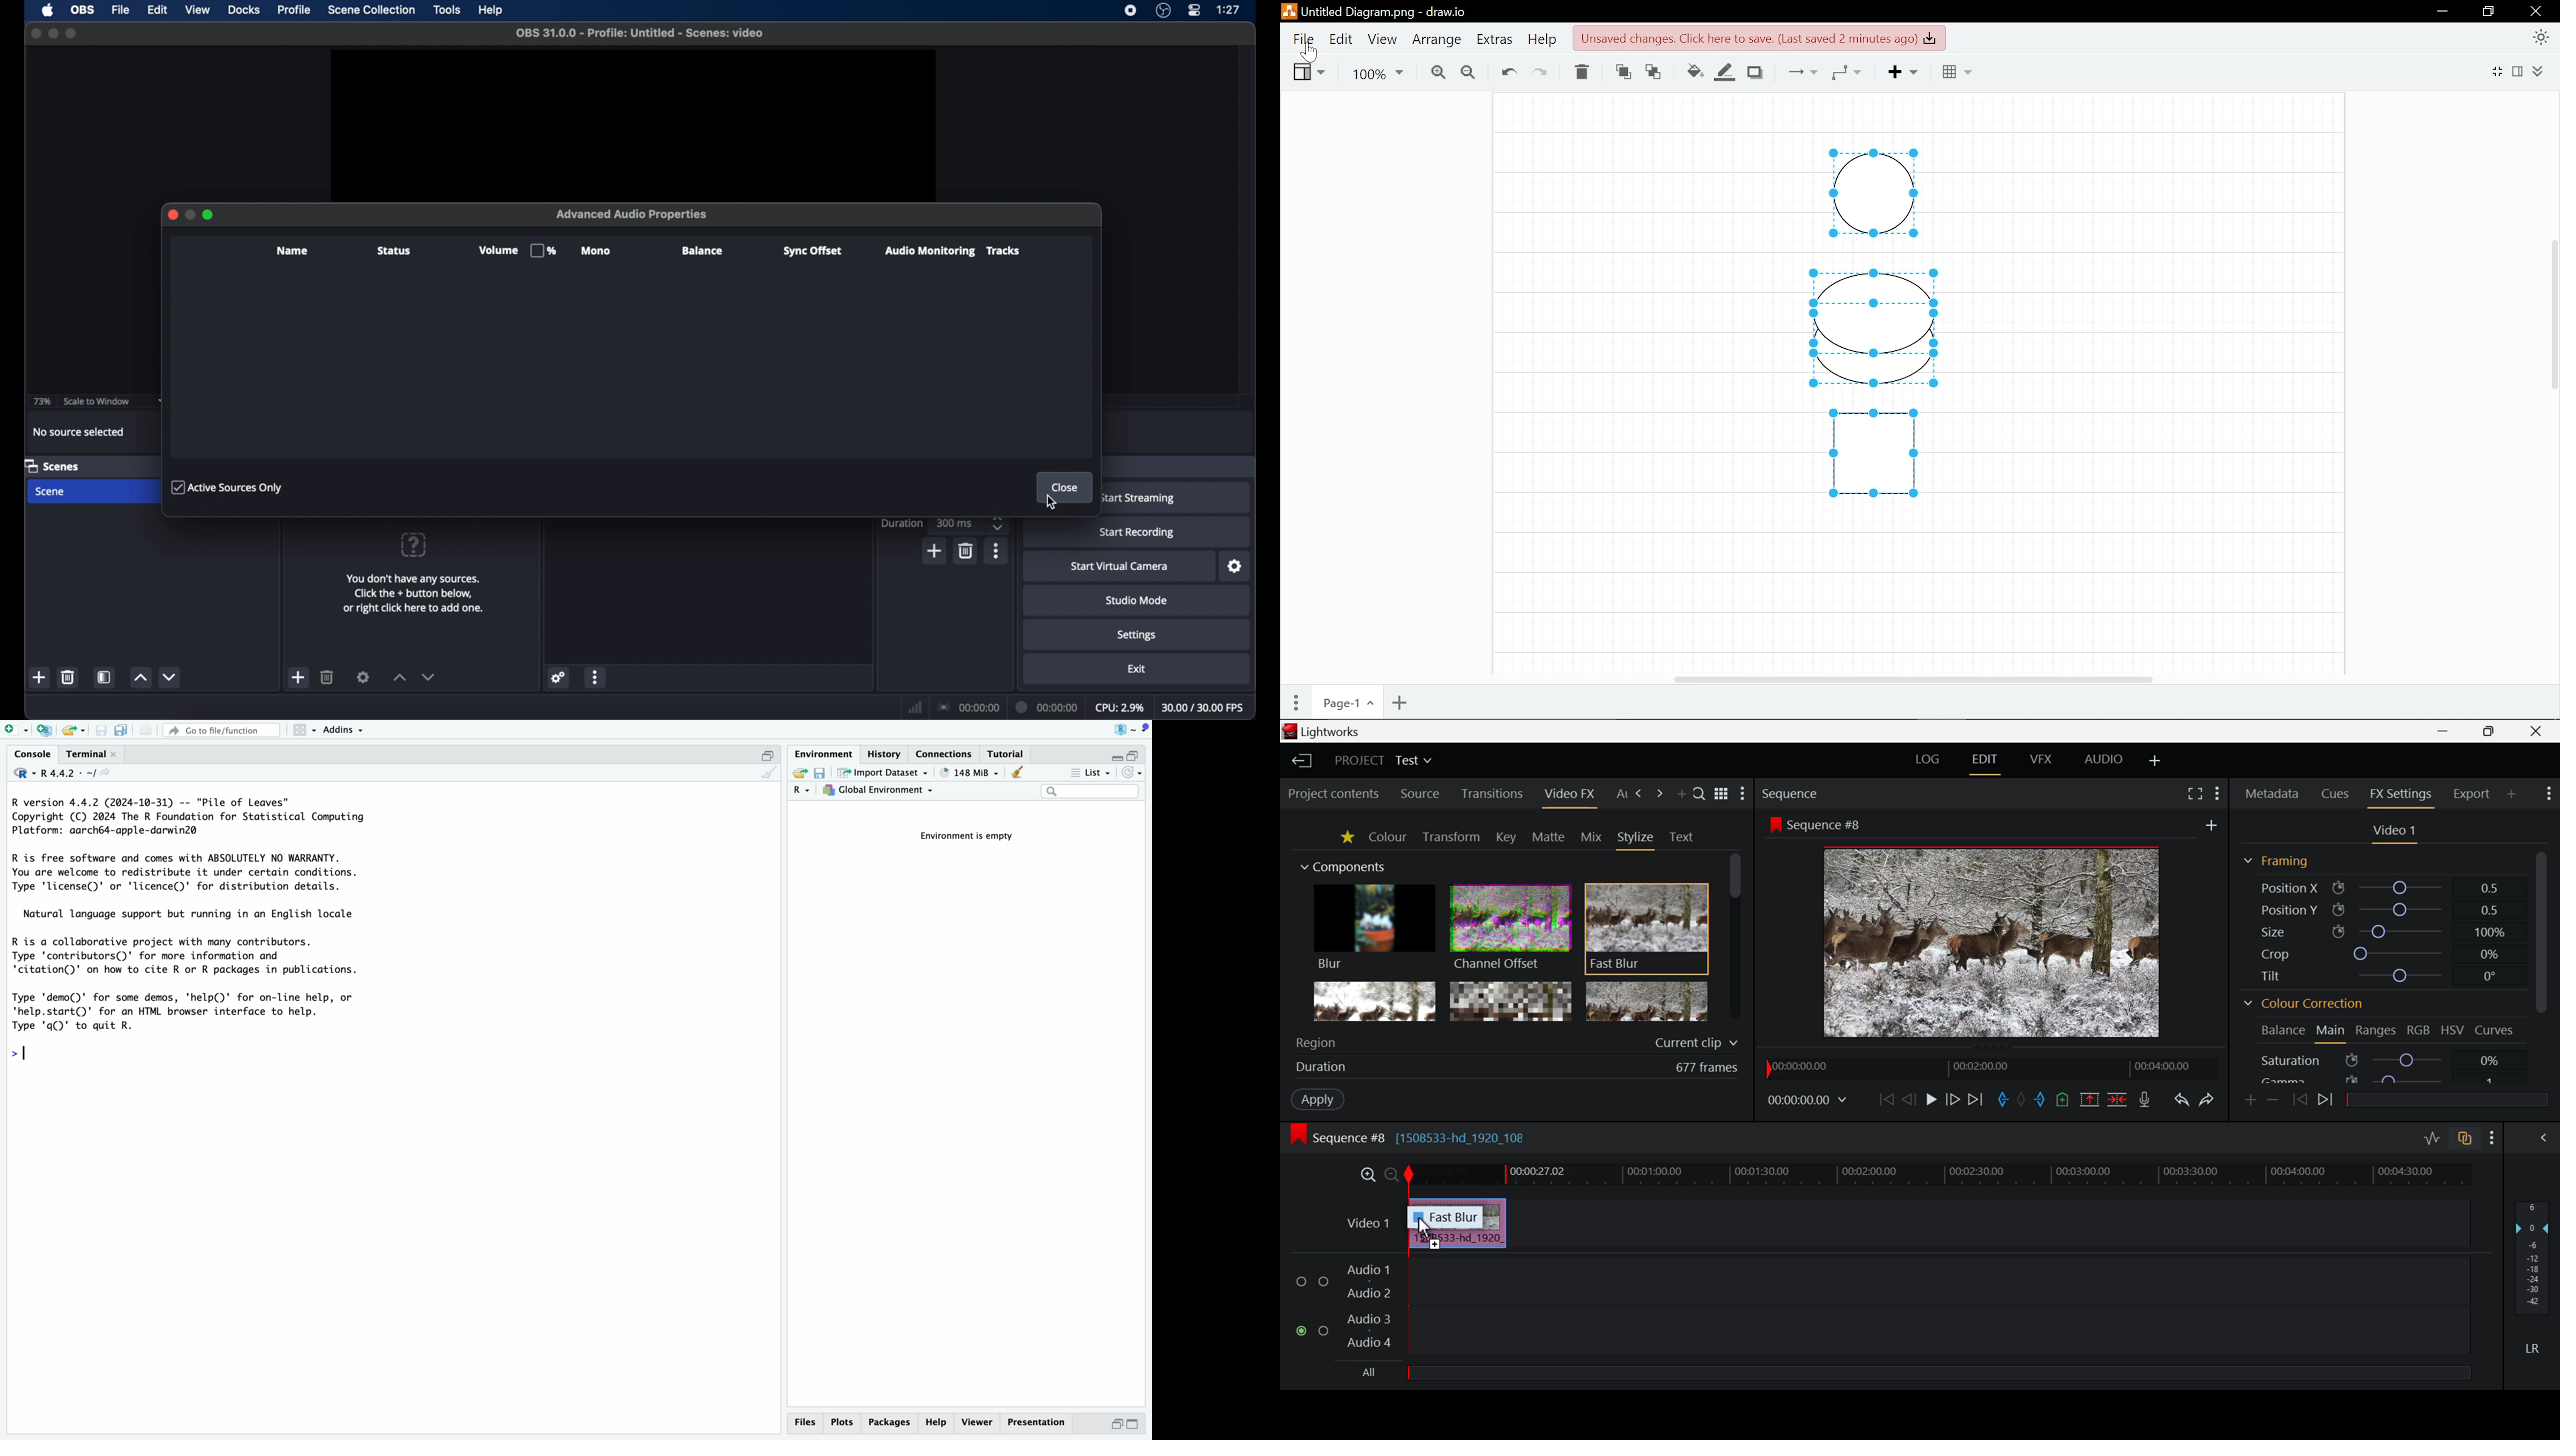 Image resolution: width=2576 pixels, height=1456 pixels. I want to click on no source selected, so click(81, 432).